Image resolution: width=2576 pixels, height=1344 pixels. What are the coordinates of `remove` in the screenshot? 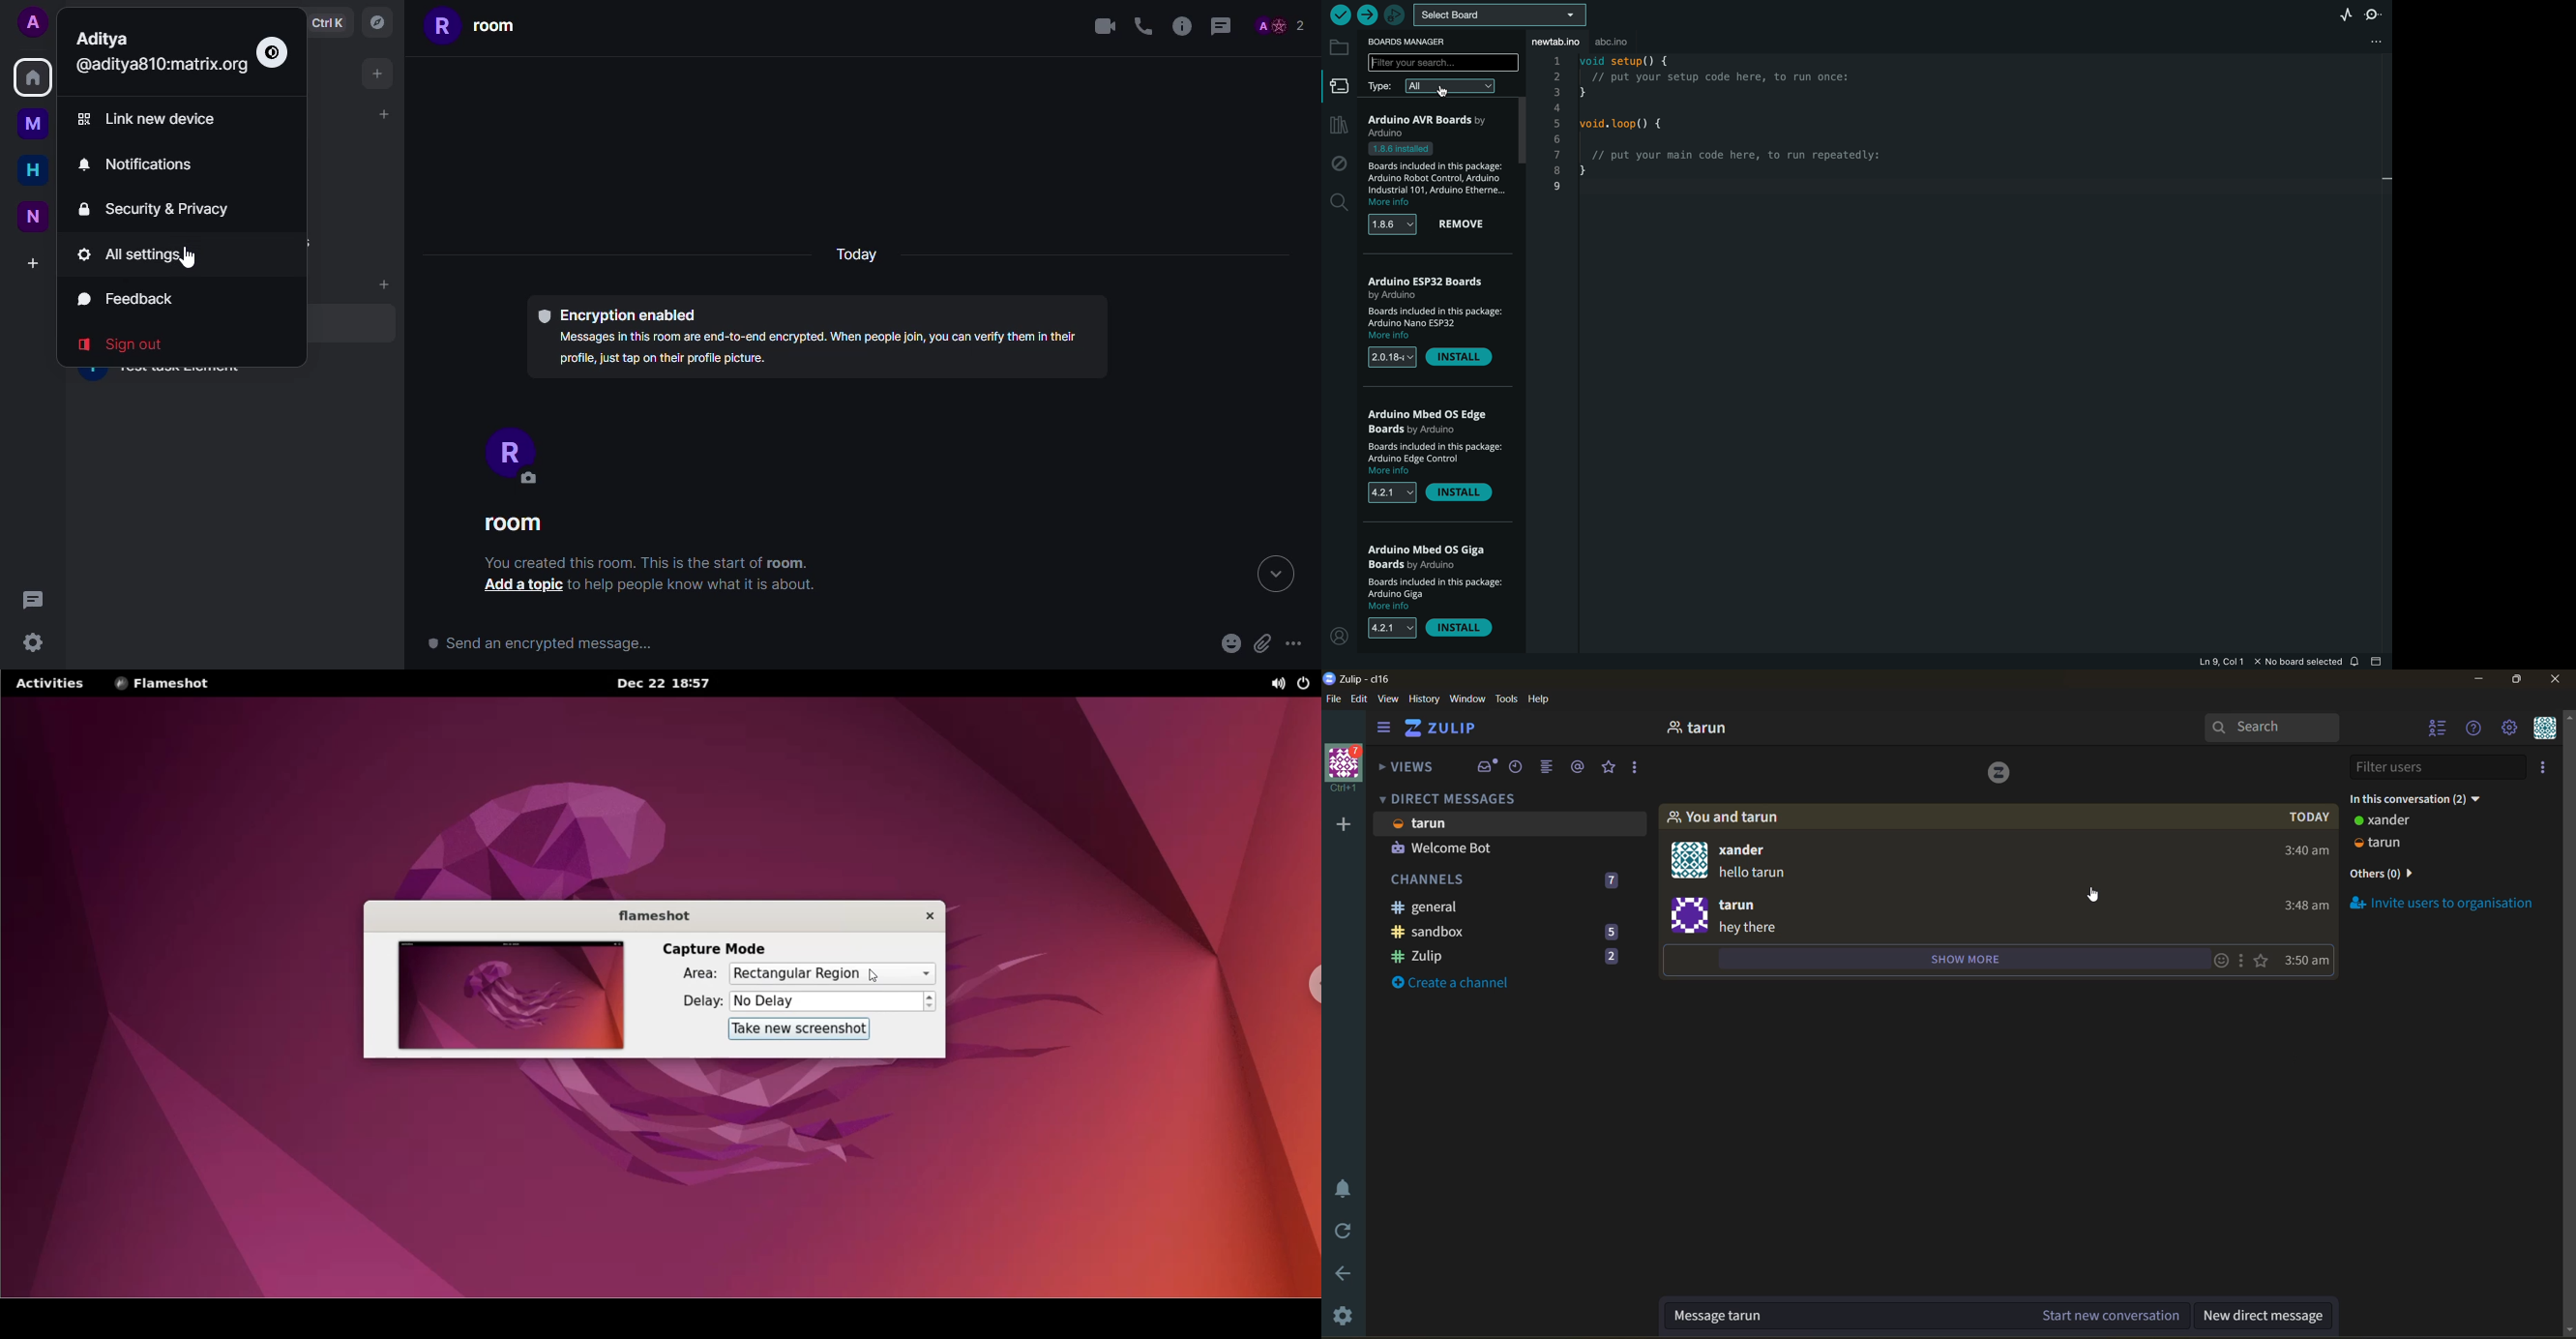 It's located at (1464, 225).